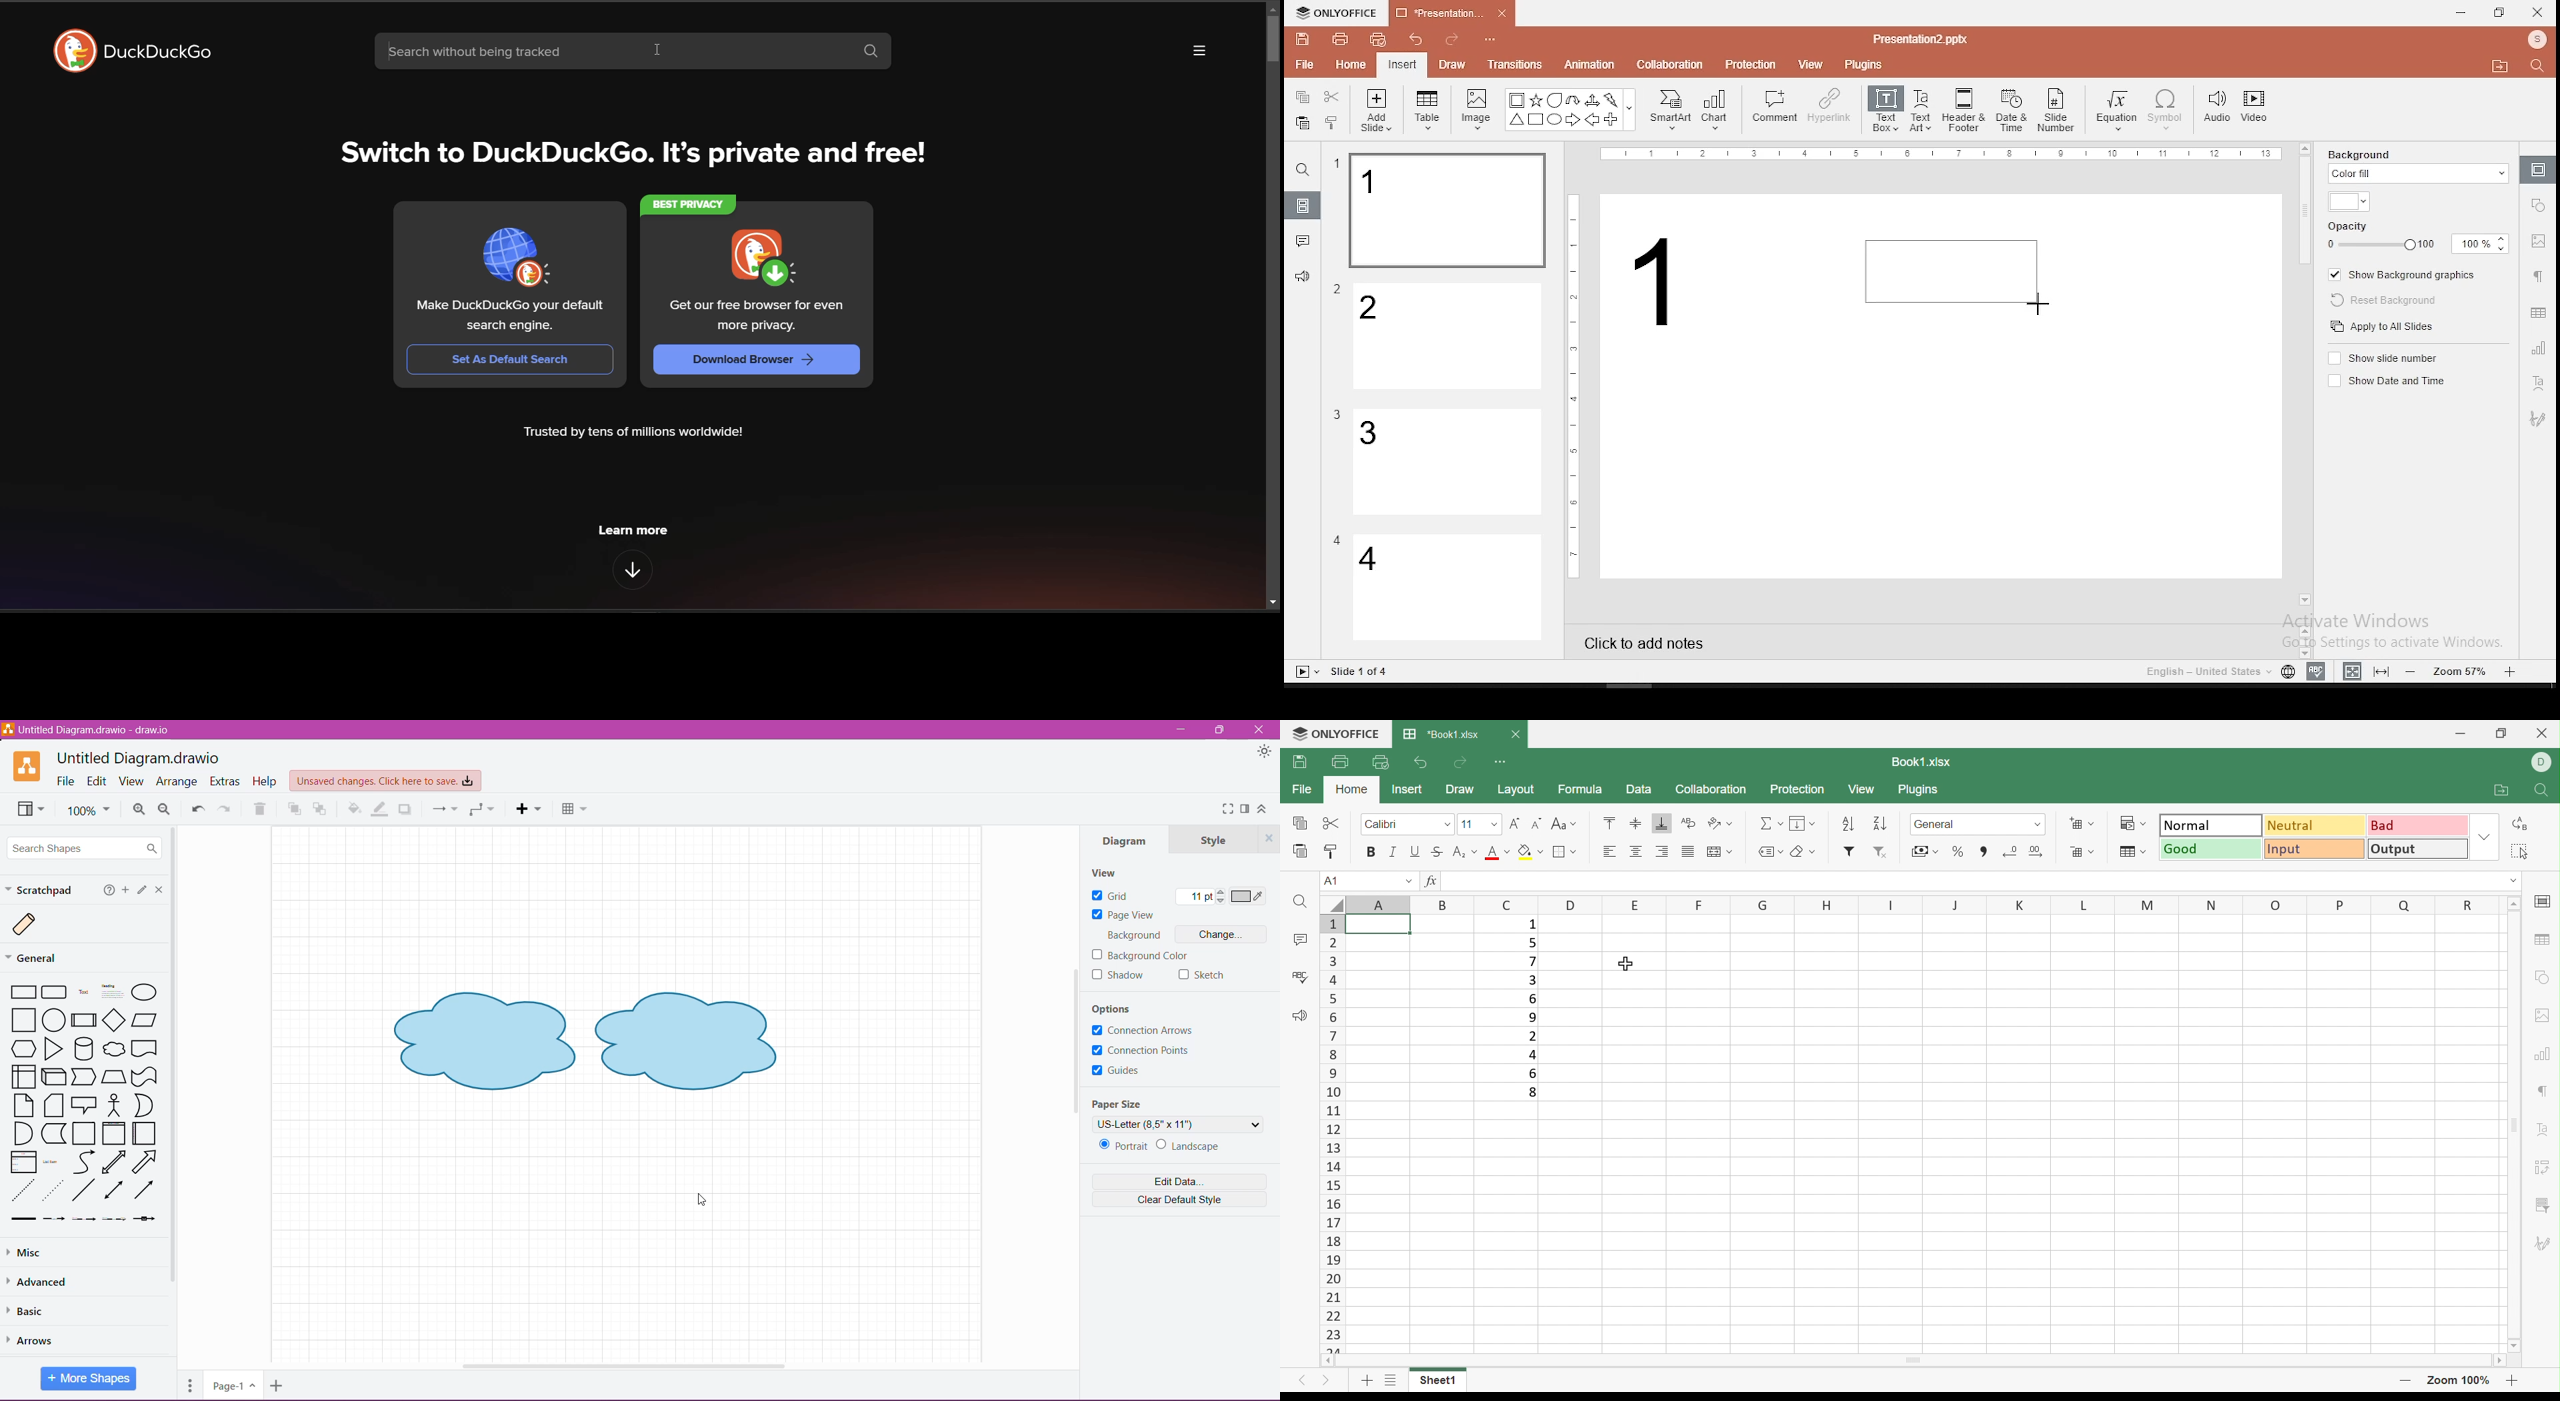 This screenshot has width=2576, height=1428. I want to click on Undo, so click(198, 810).